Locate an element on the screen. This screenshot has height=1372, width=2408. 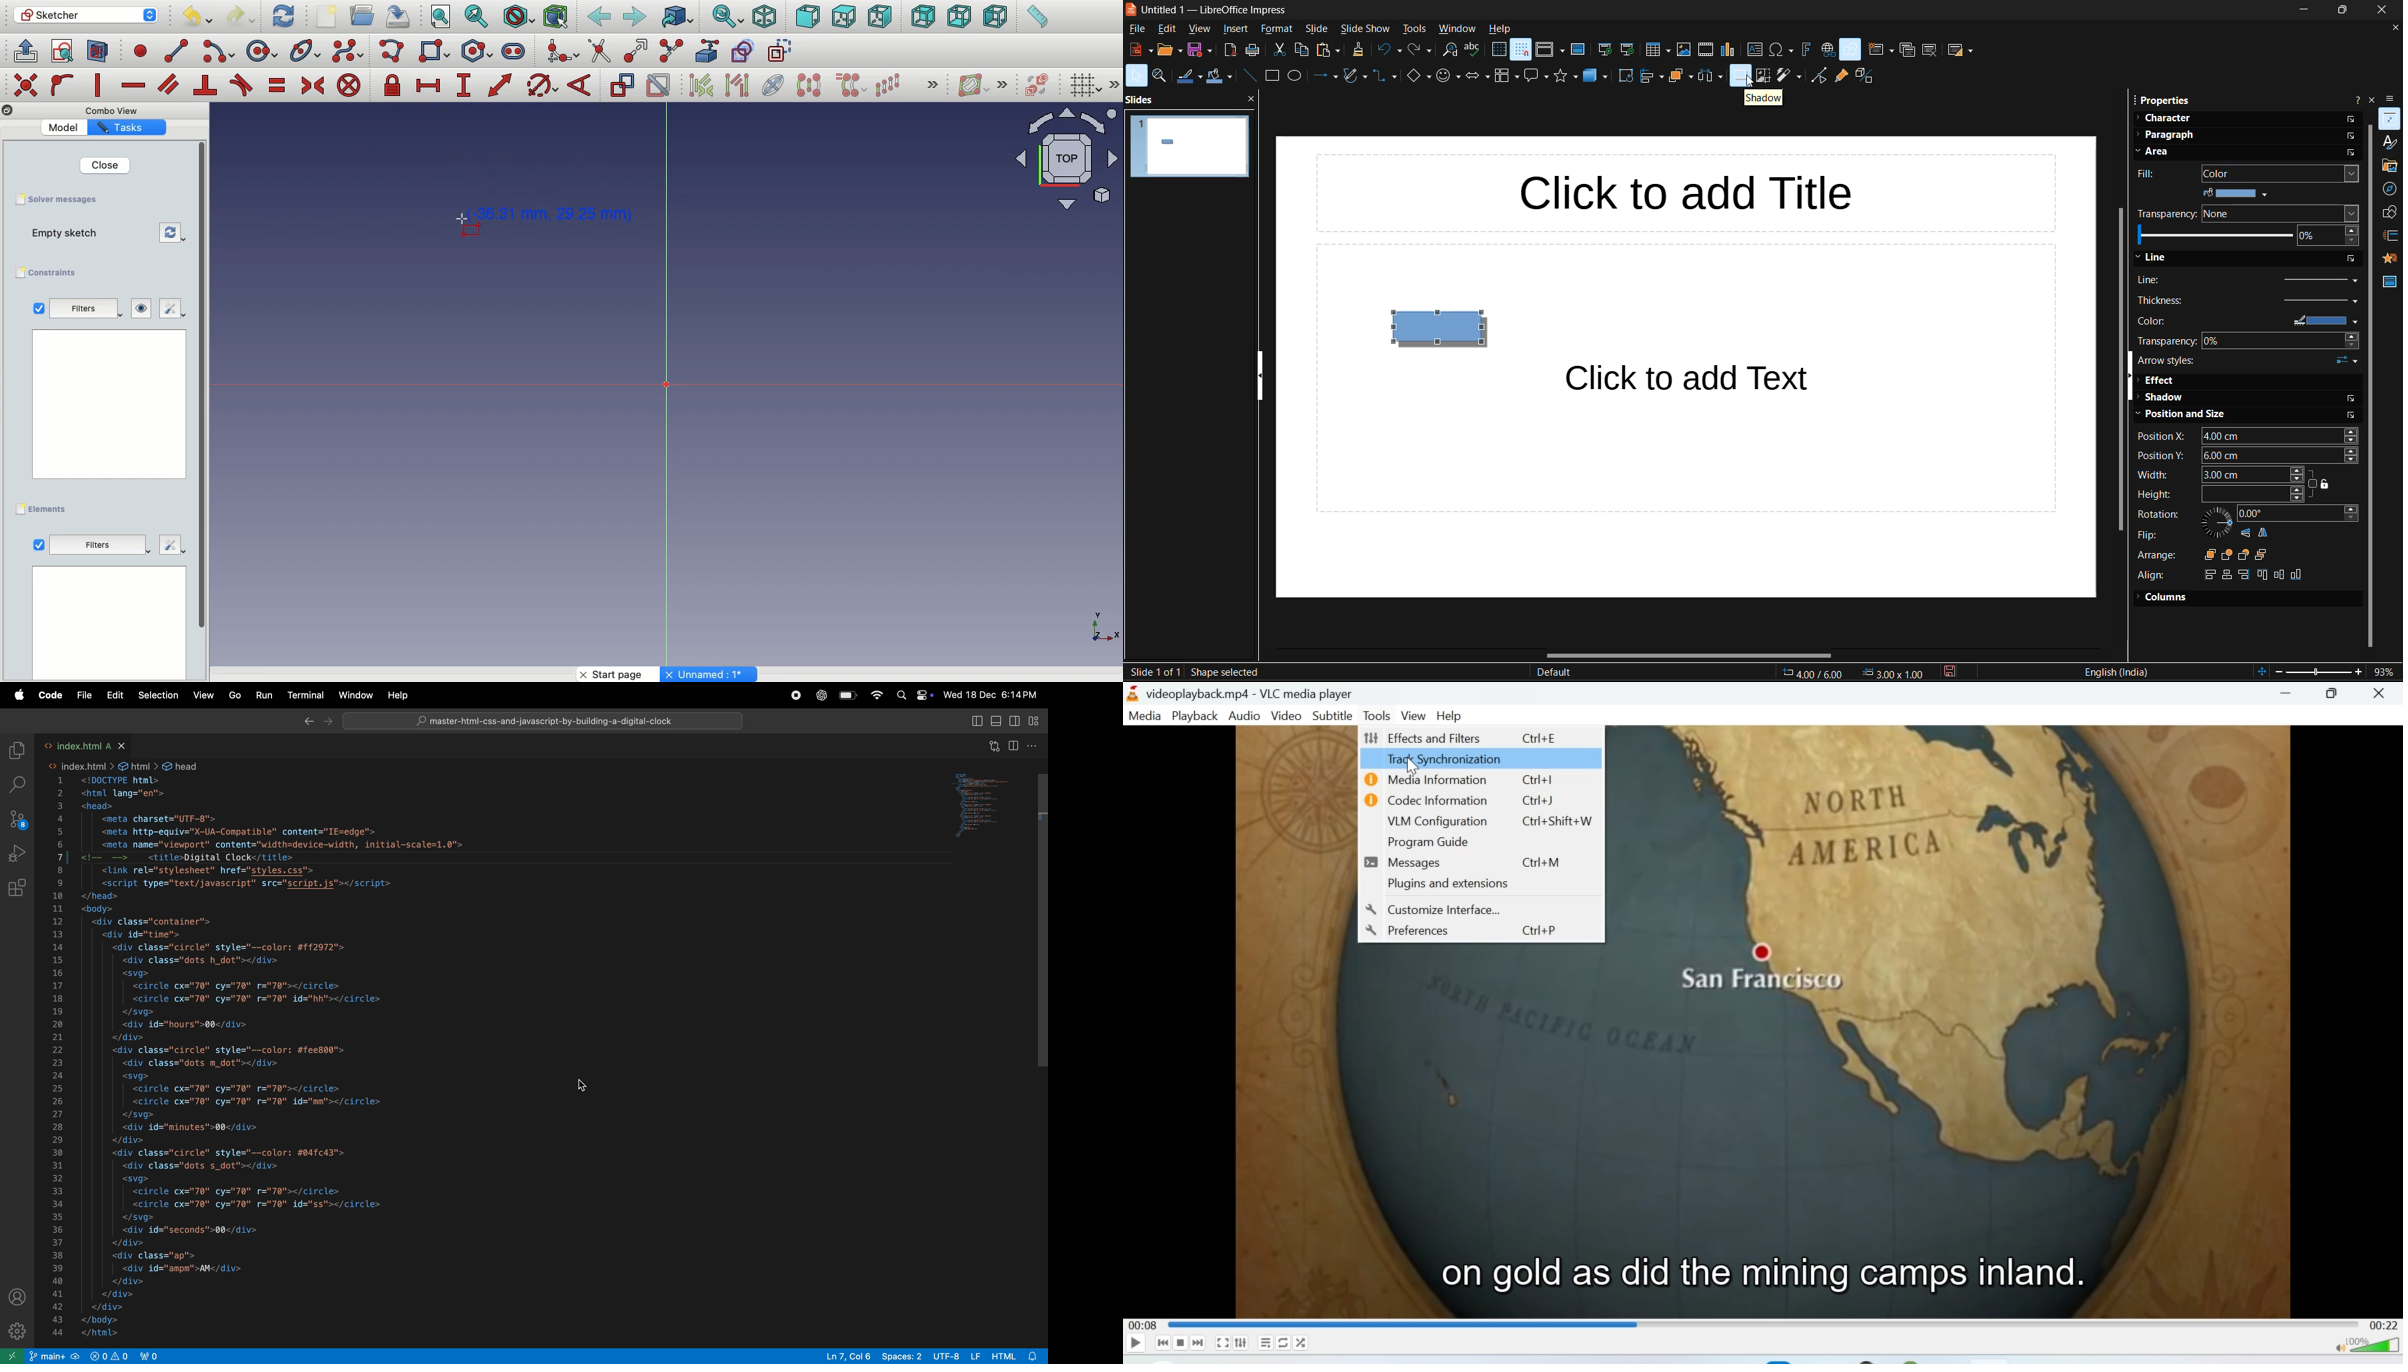
Trim edge is located at coordinates (600, 51).